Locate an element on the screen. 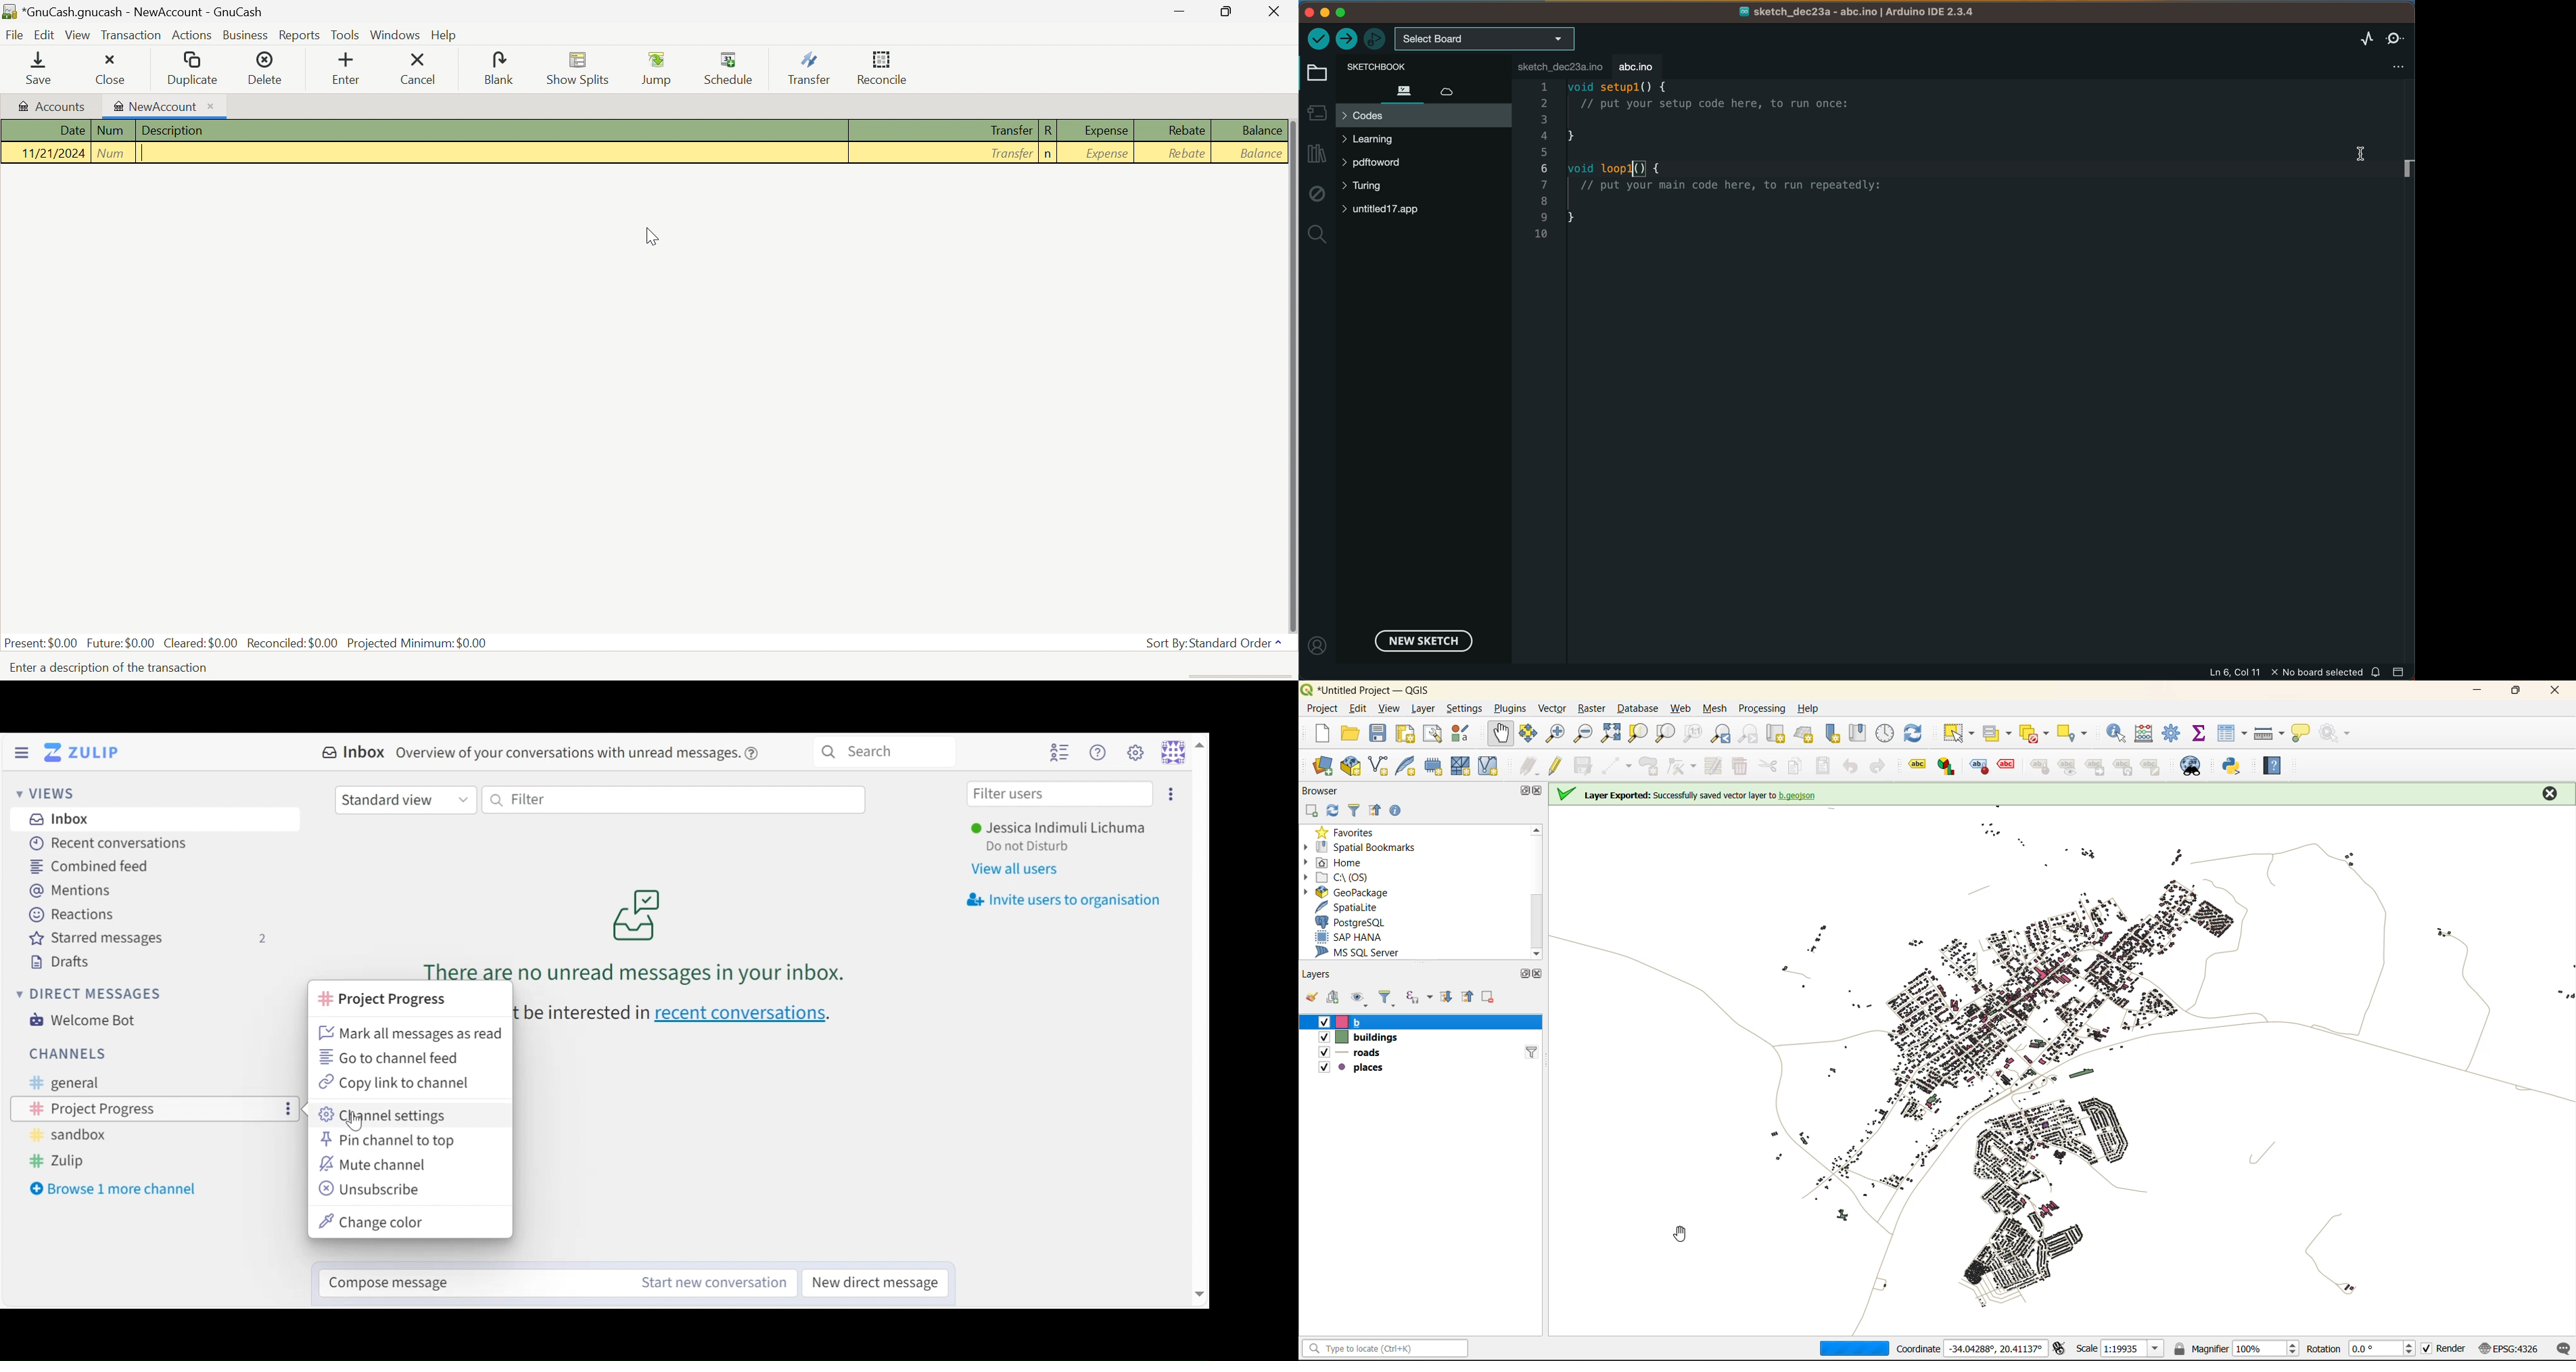  View all users is located at coordinates (1020, 871).